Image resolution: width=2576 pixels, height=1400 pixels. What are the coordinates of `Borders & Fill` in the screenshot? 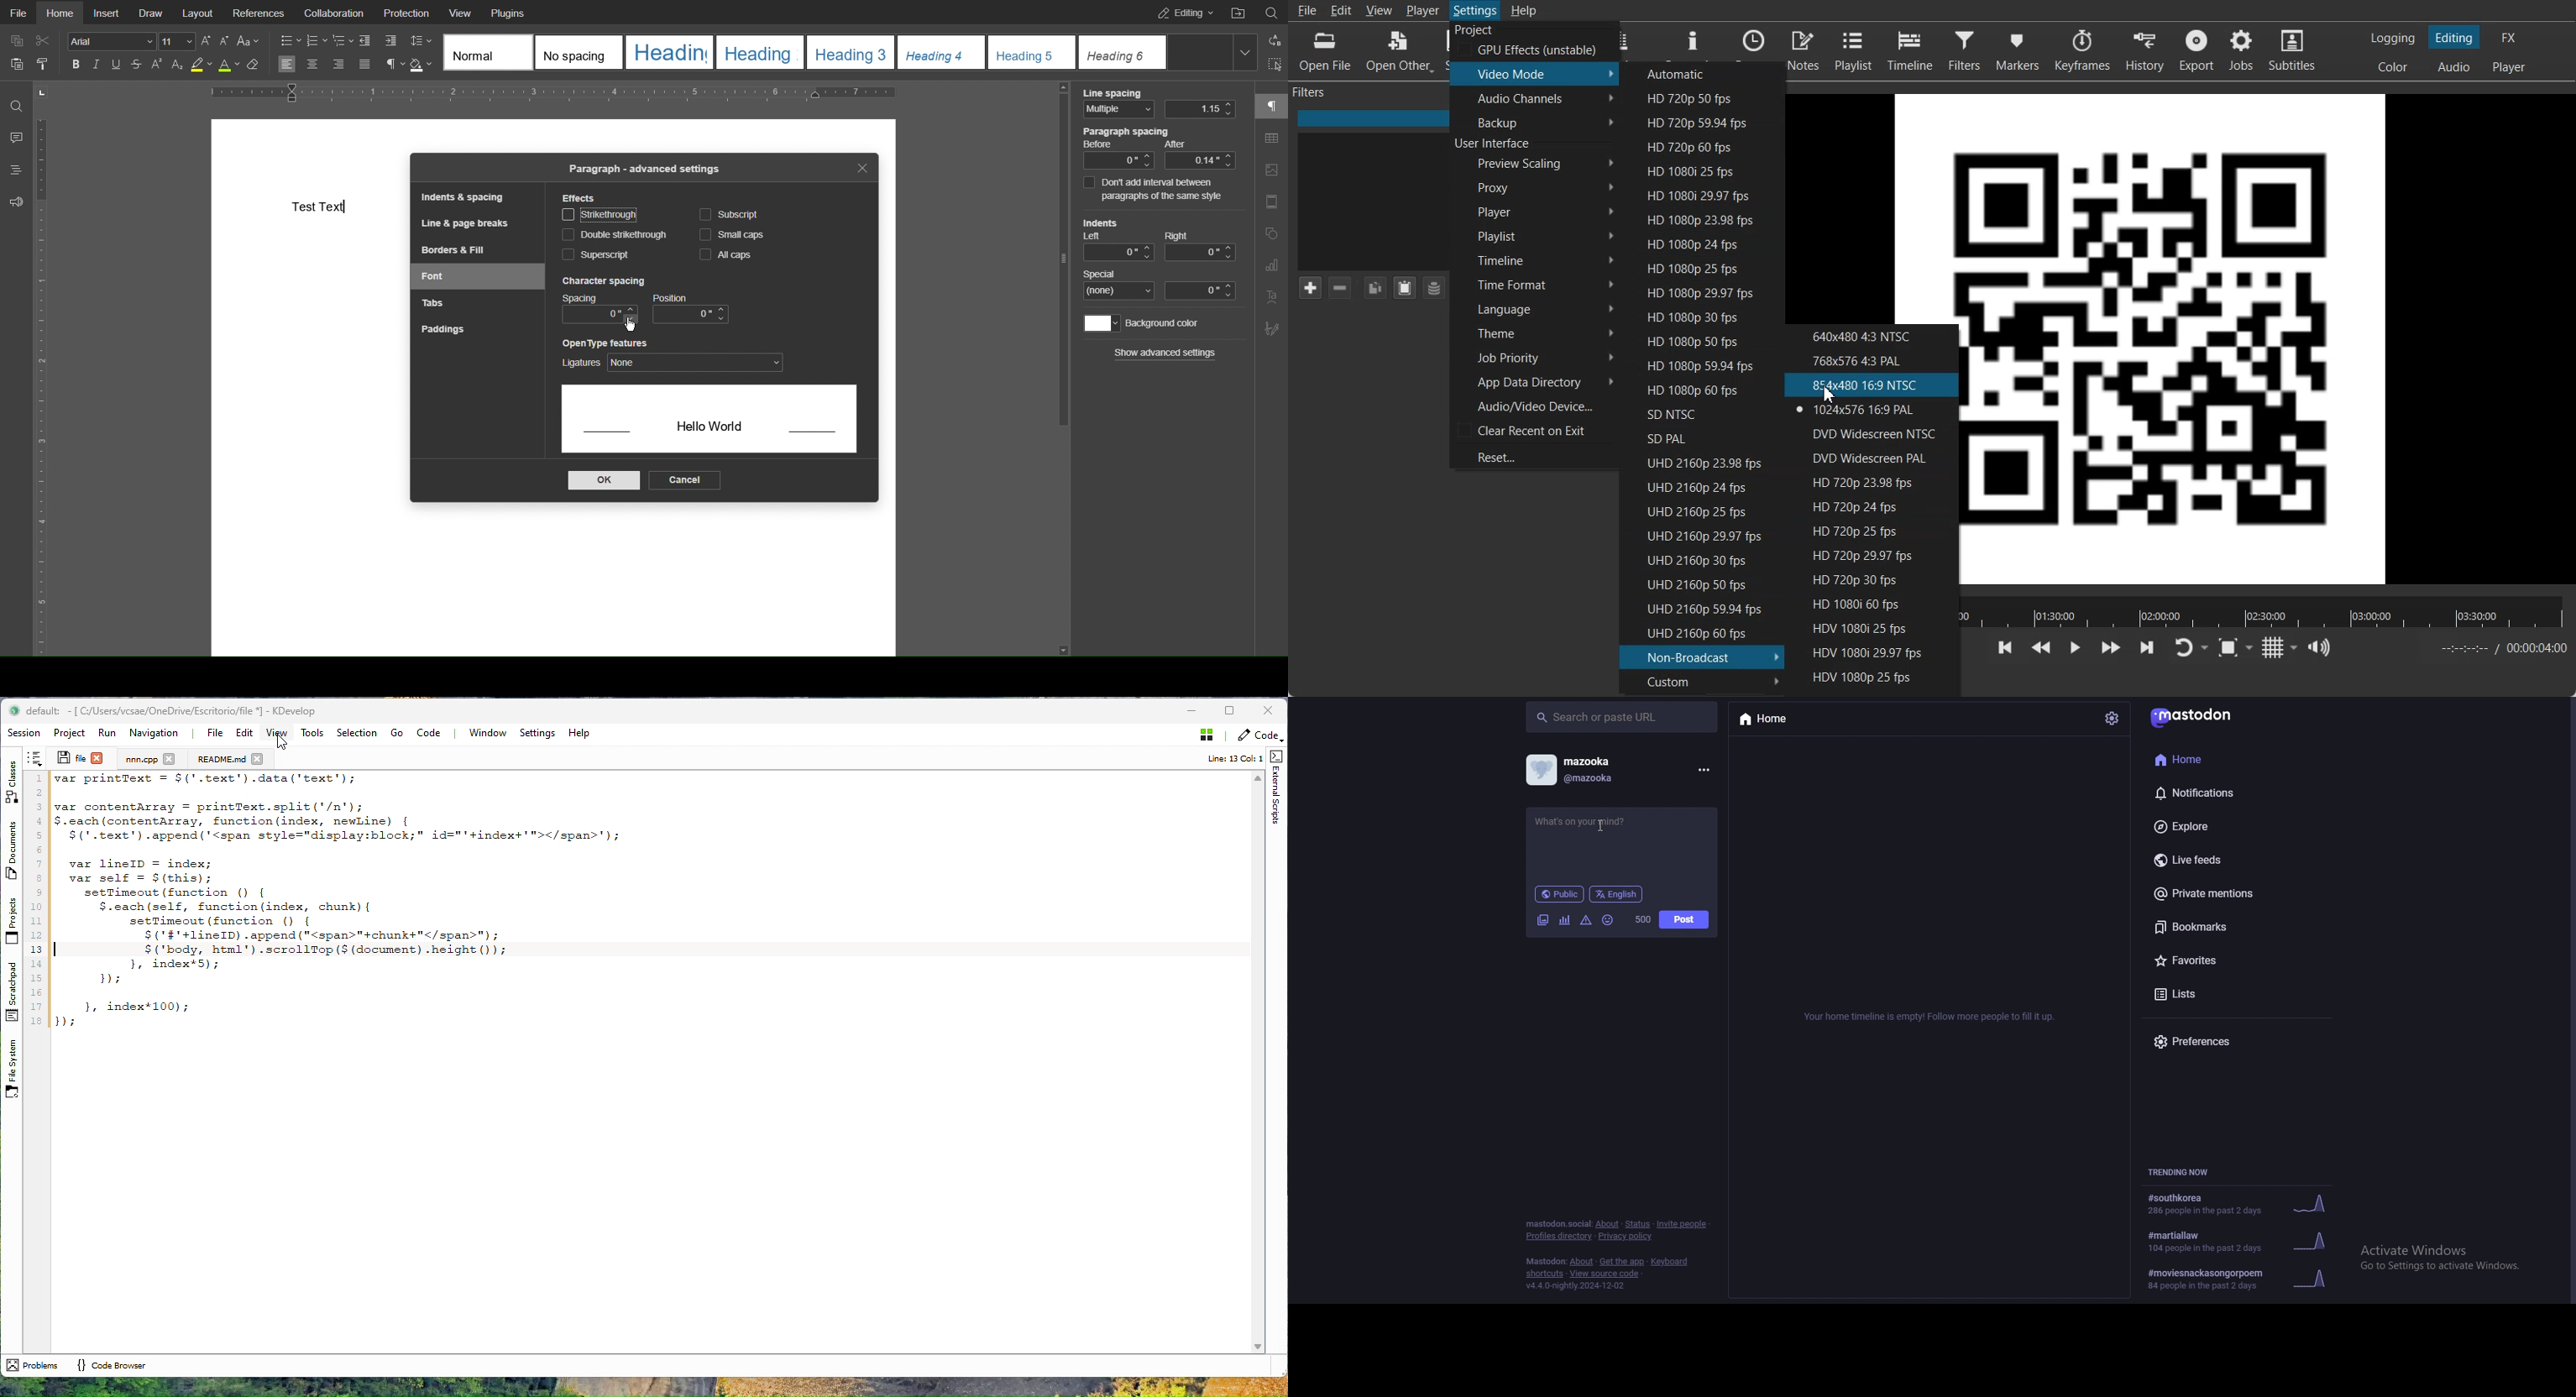 It's located at (454, 250).